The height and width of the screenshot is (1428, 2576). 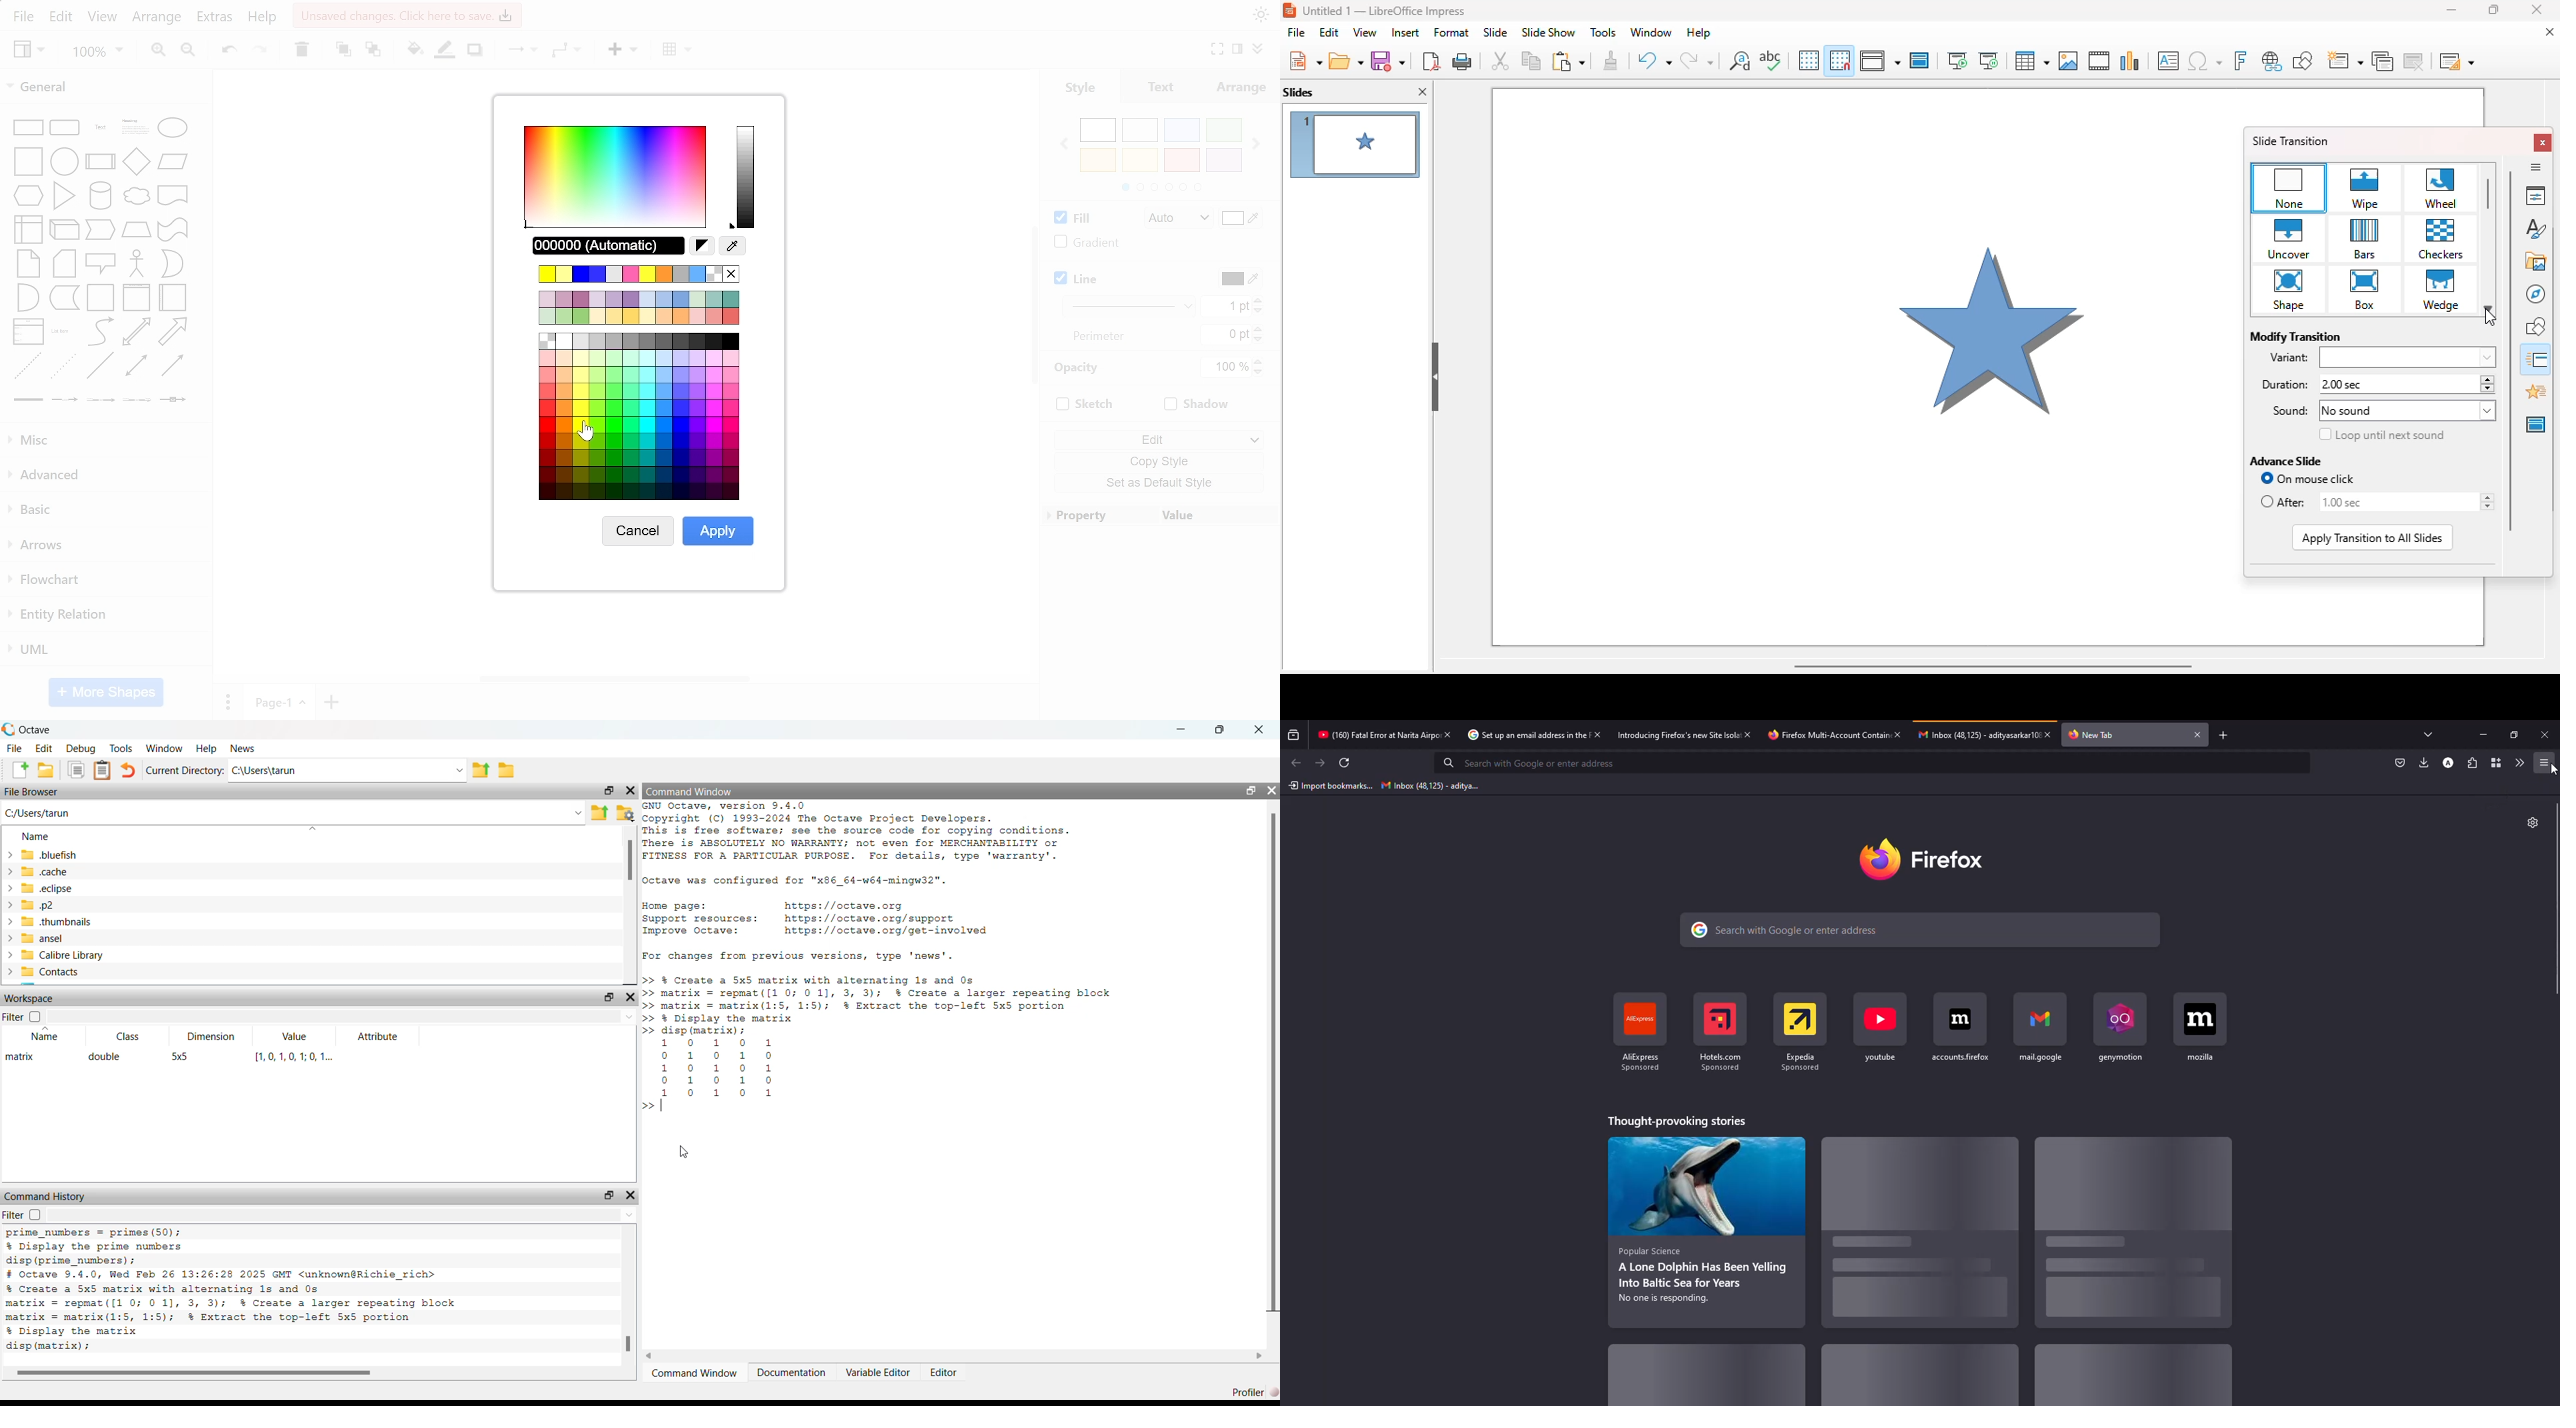 I want to click on extensions, so click(x=2471, y=763).